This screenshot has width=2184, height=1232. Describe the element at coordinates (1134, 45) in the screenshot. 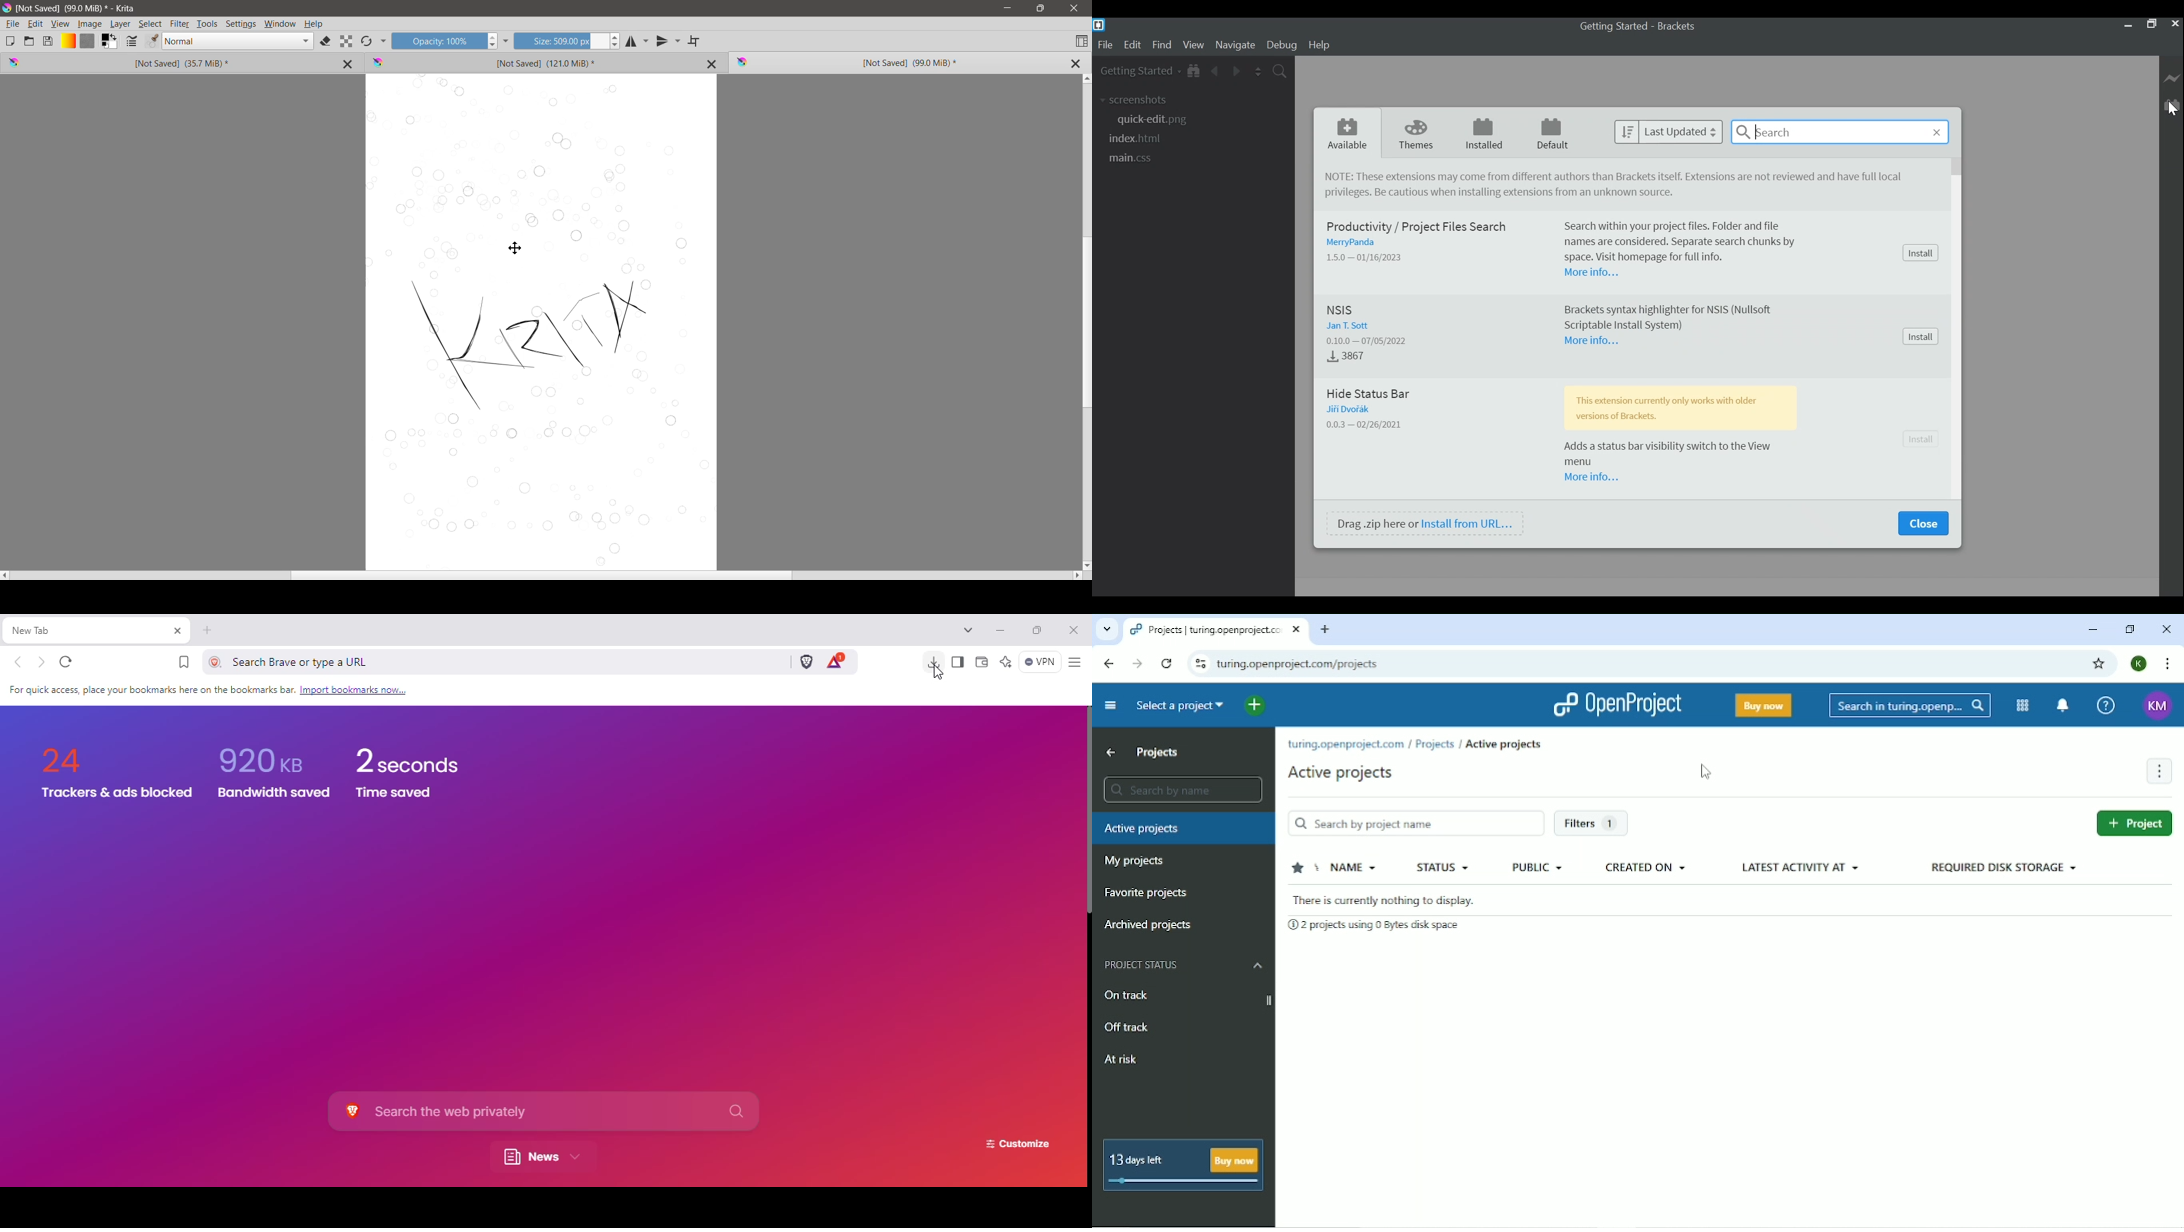

I see `Edit` at that location.